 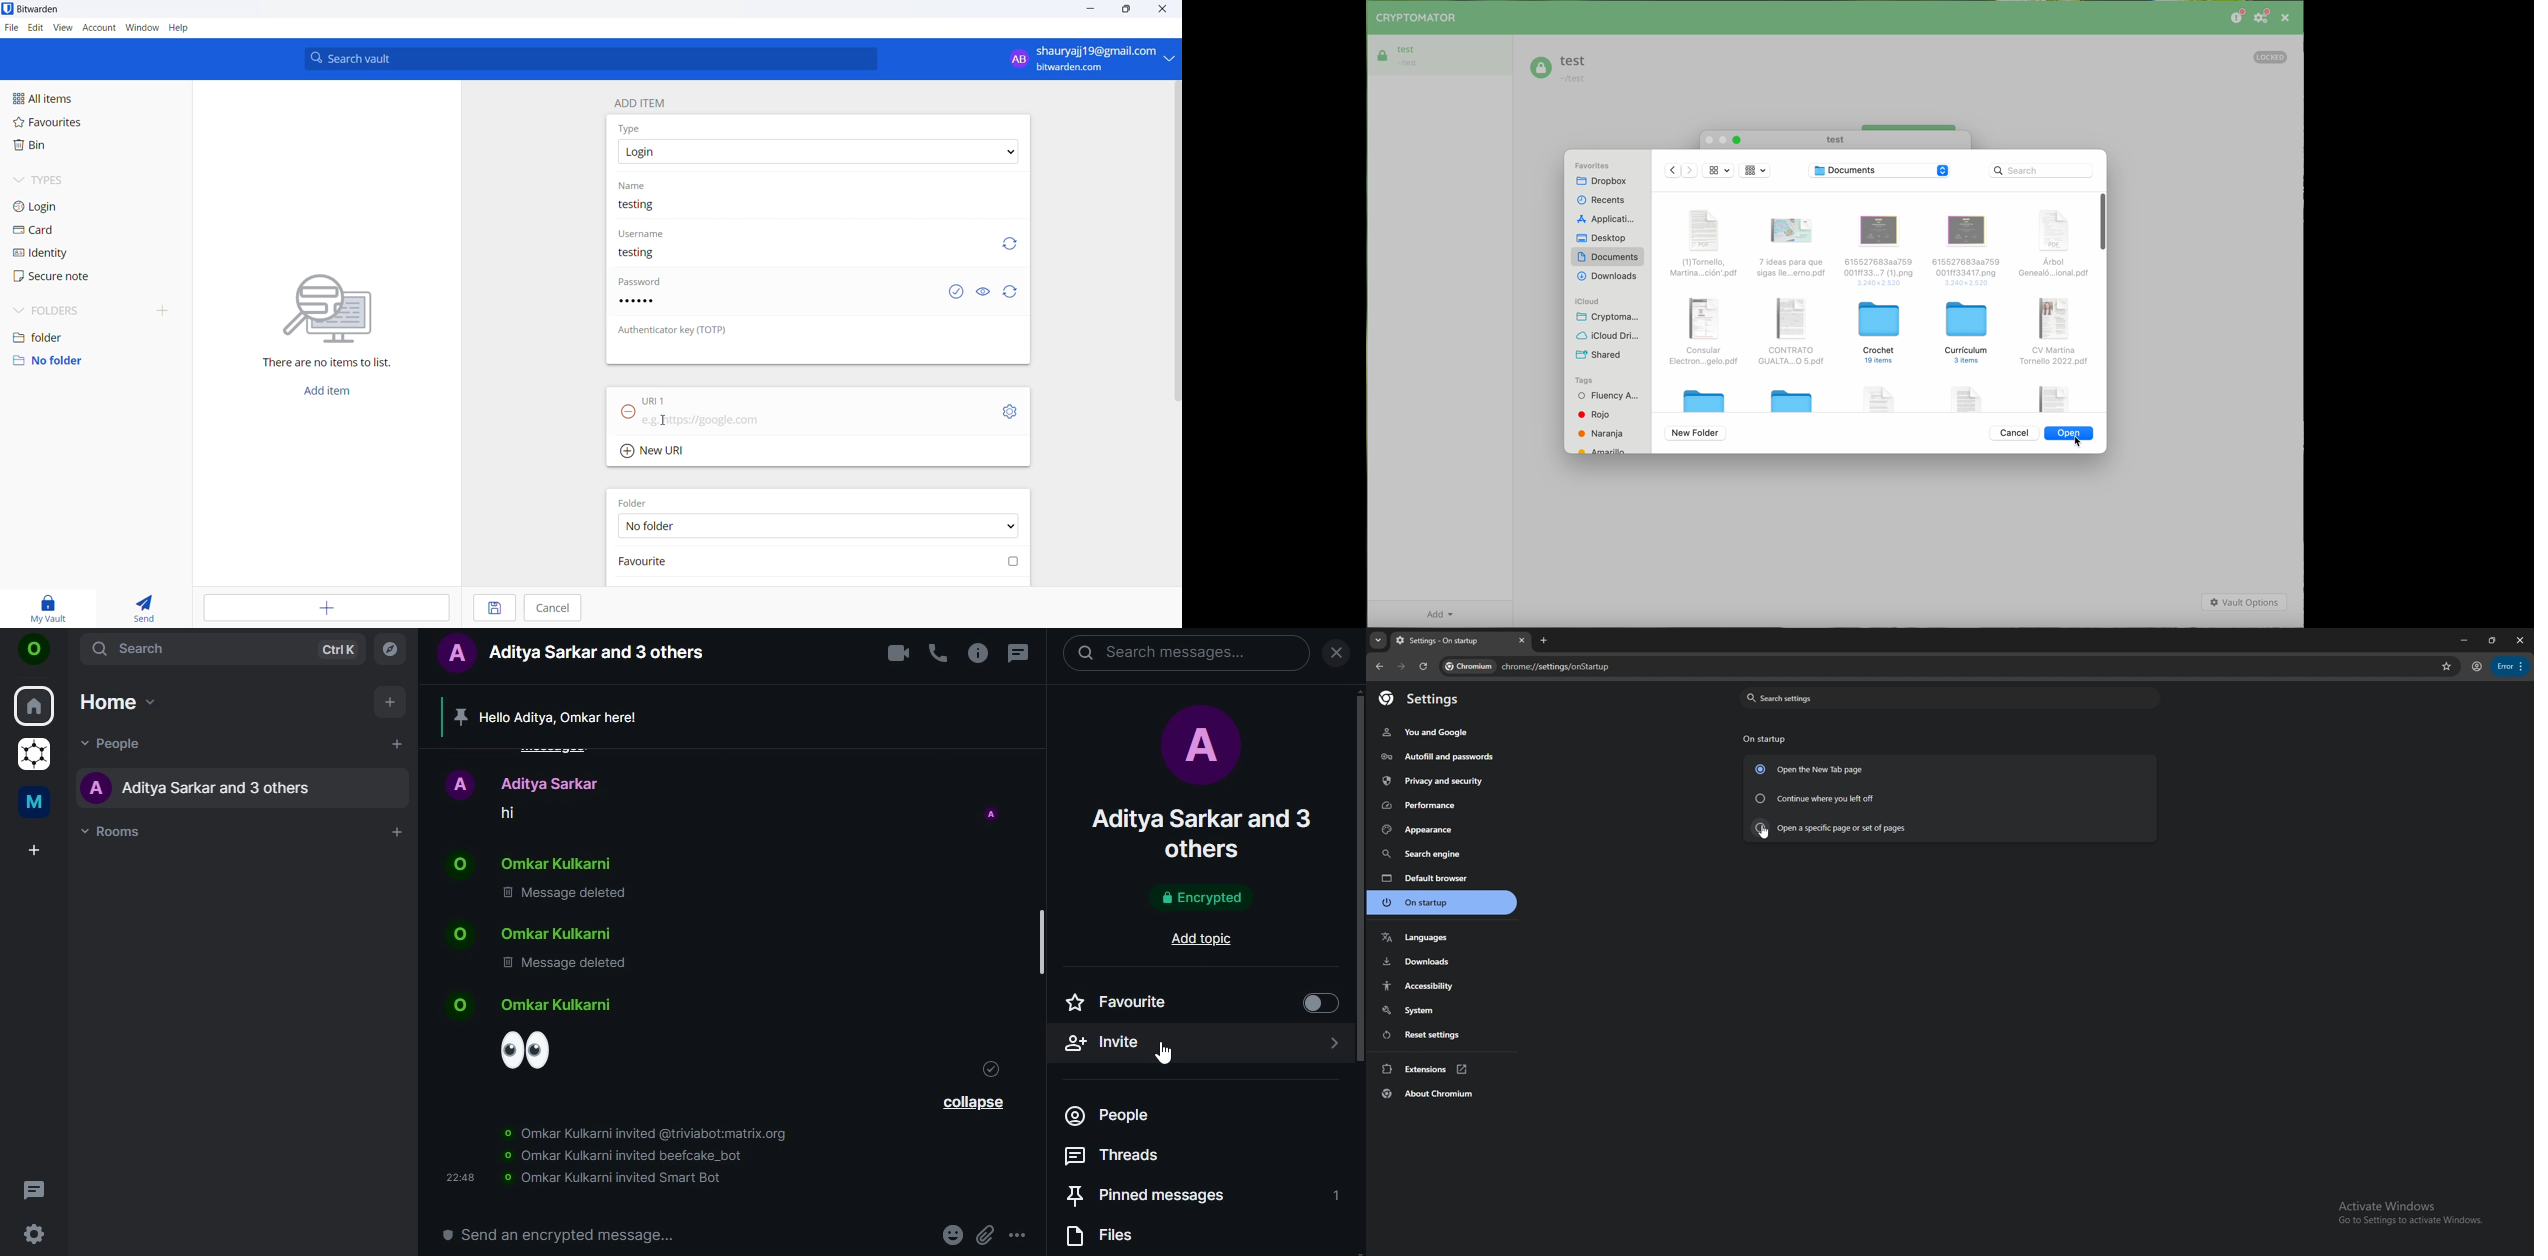 I want to click on  chat messages, so click(x=664, y=881).